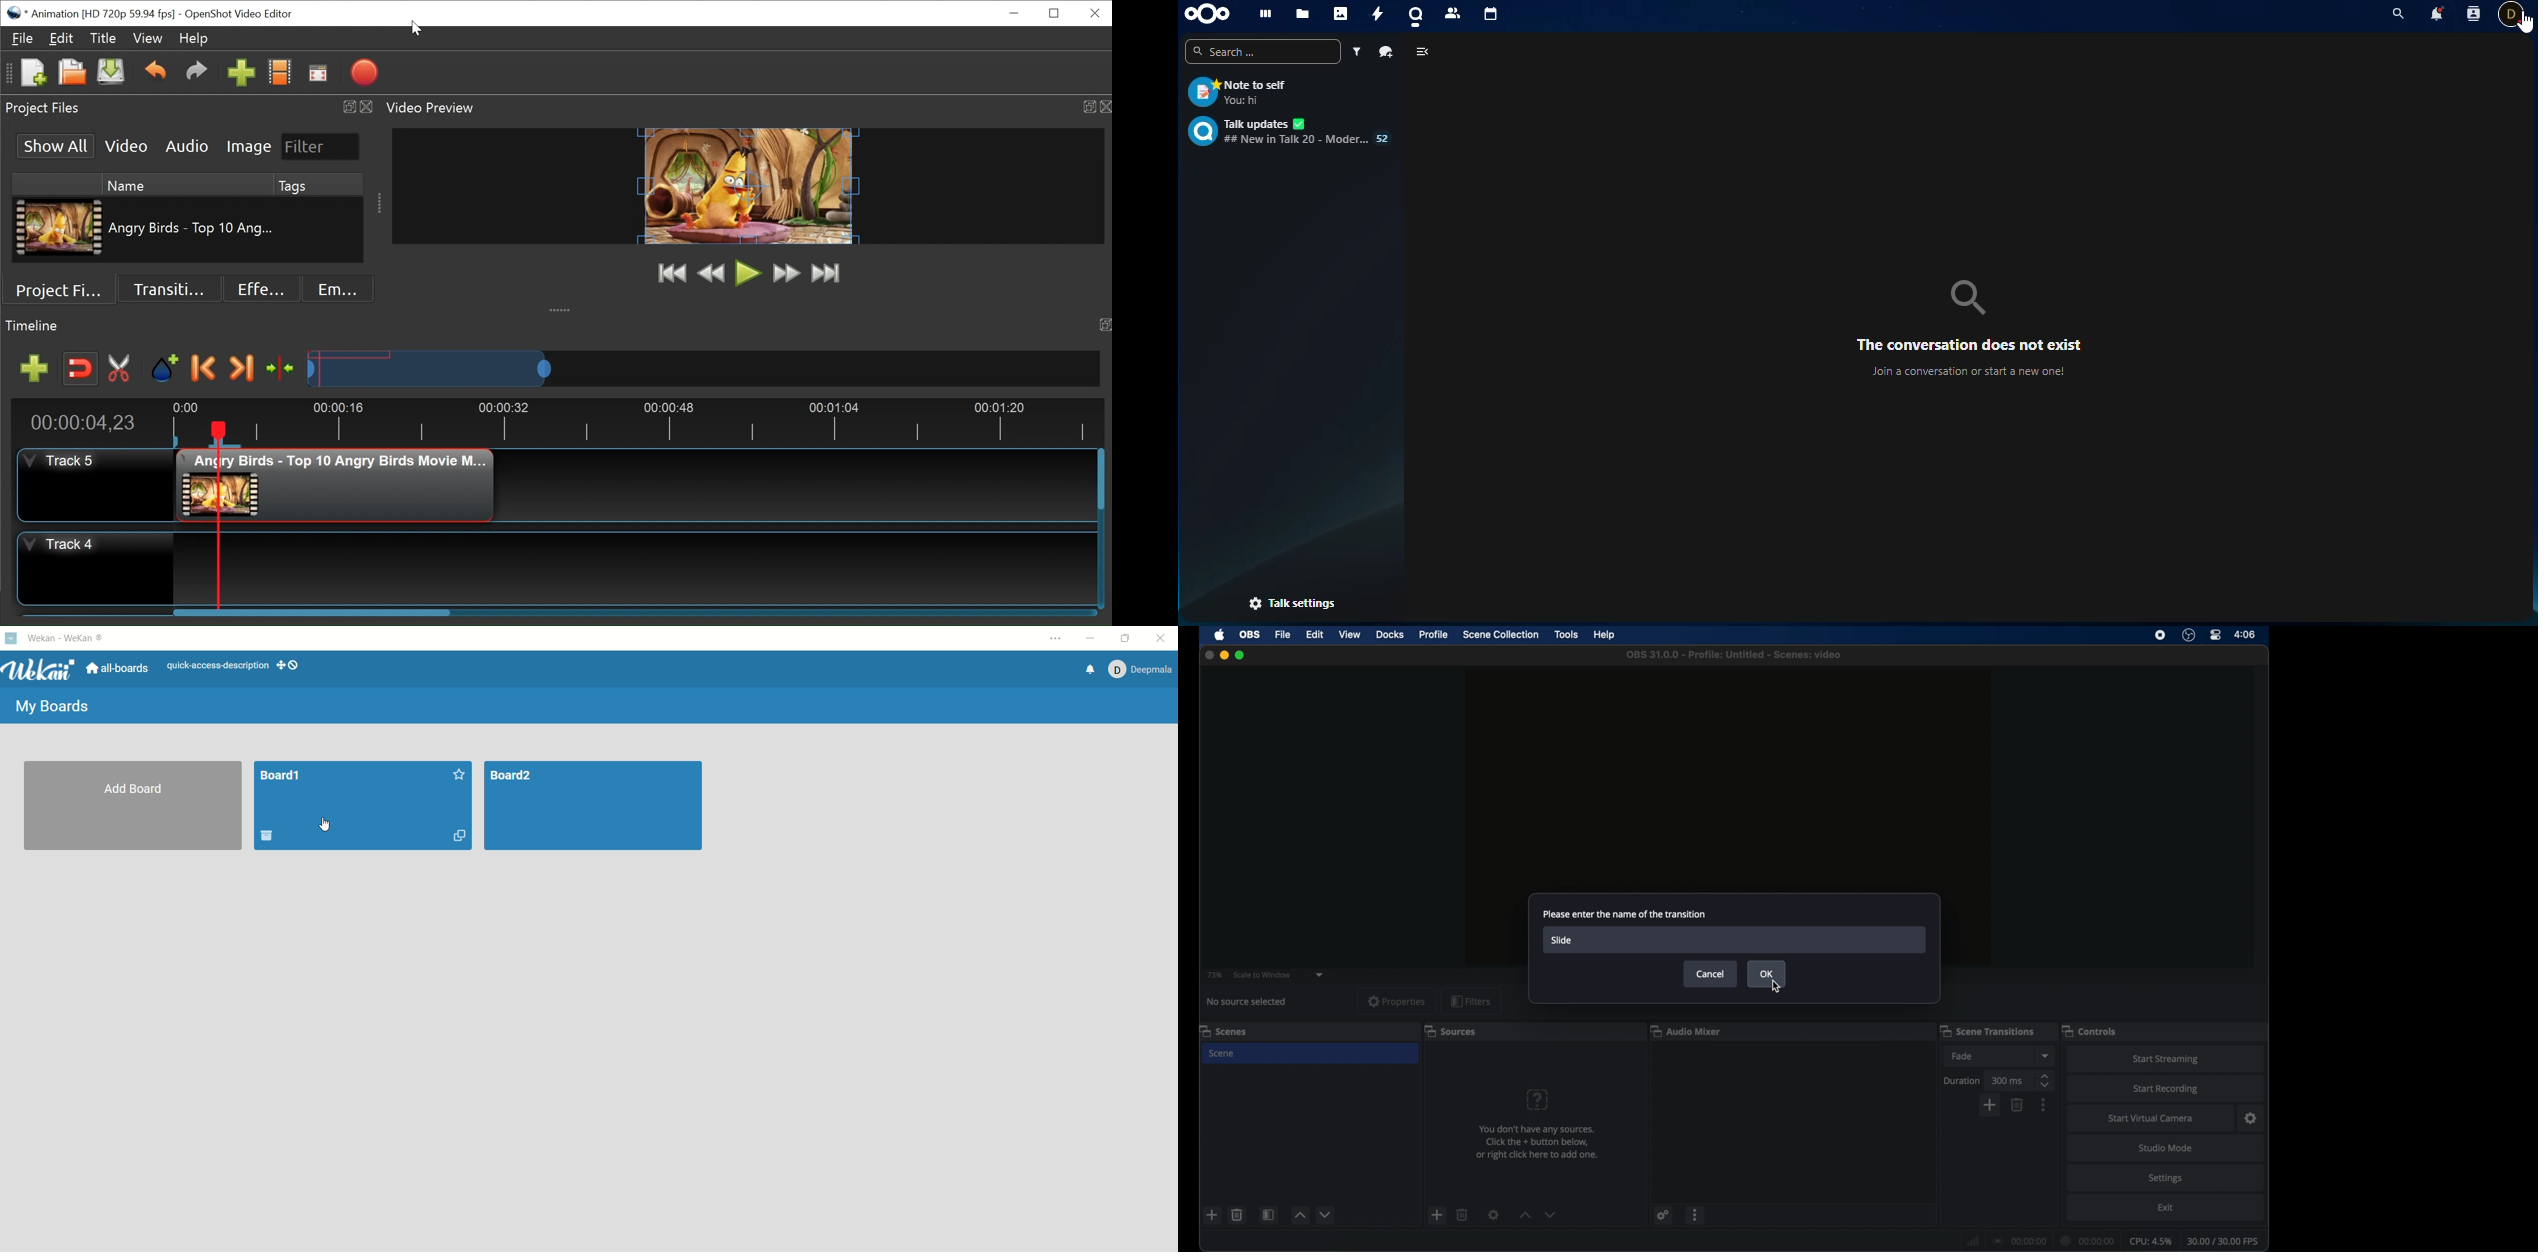 This screenshot has height=1260, width=2548. What do you see at coordinates (322, 825) in the screenshot?
I see `cursor` at bounding box center [322, 825].